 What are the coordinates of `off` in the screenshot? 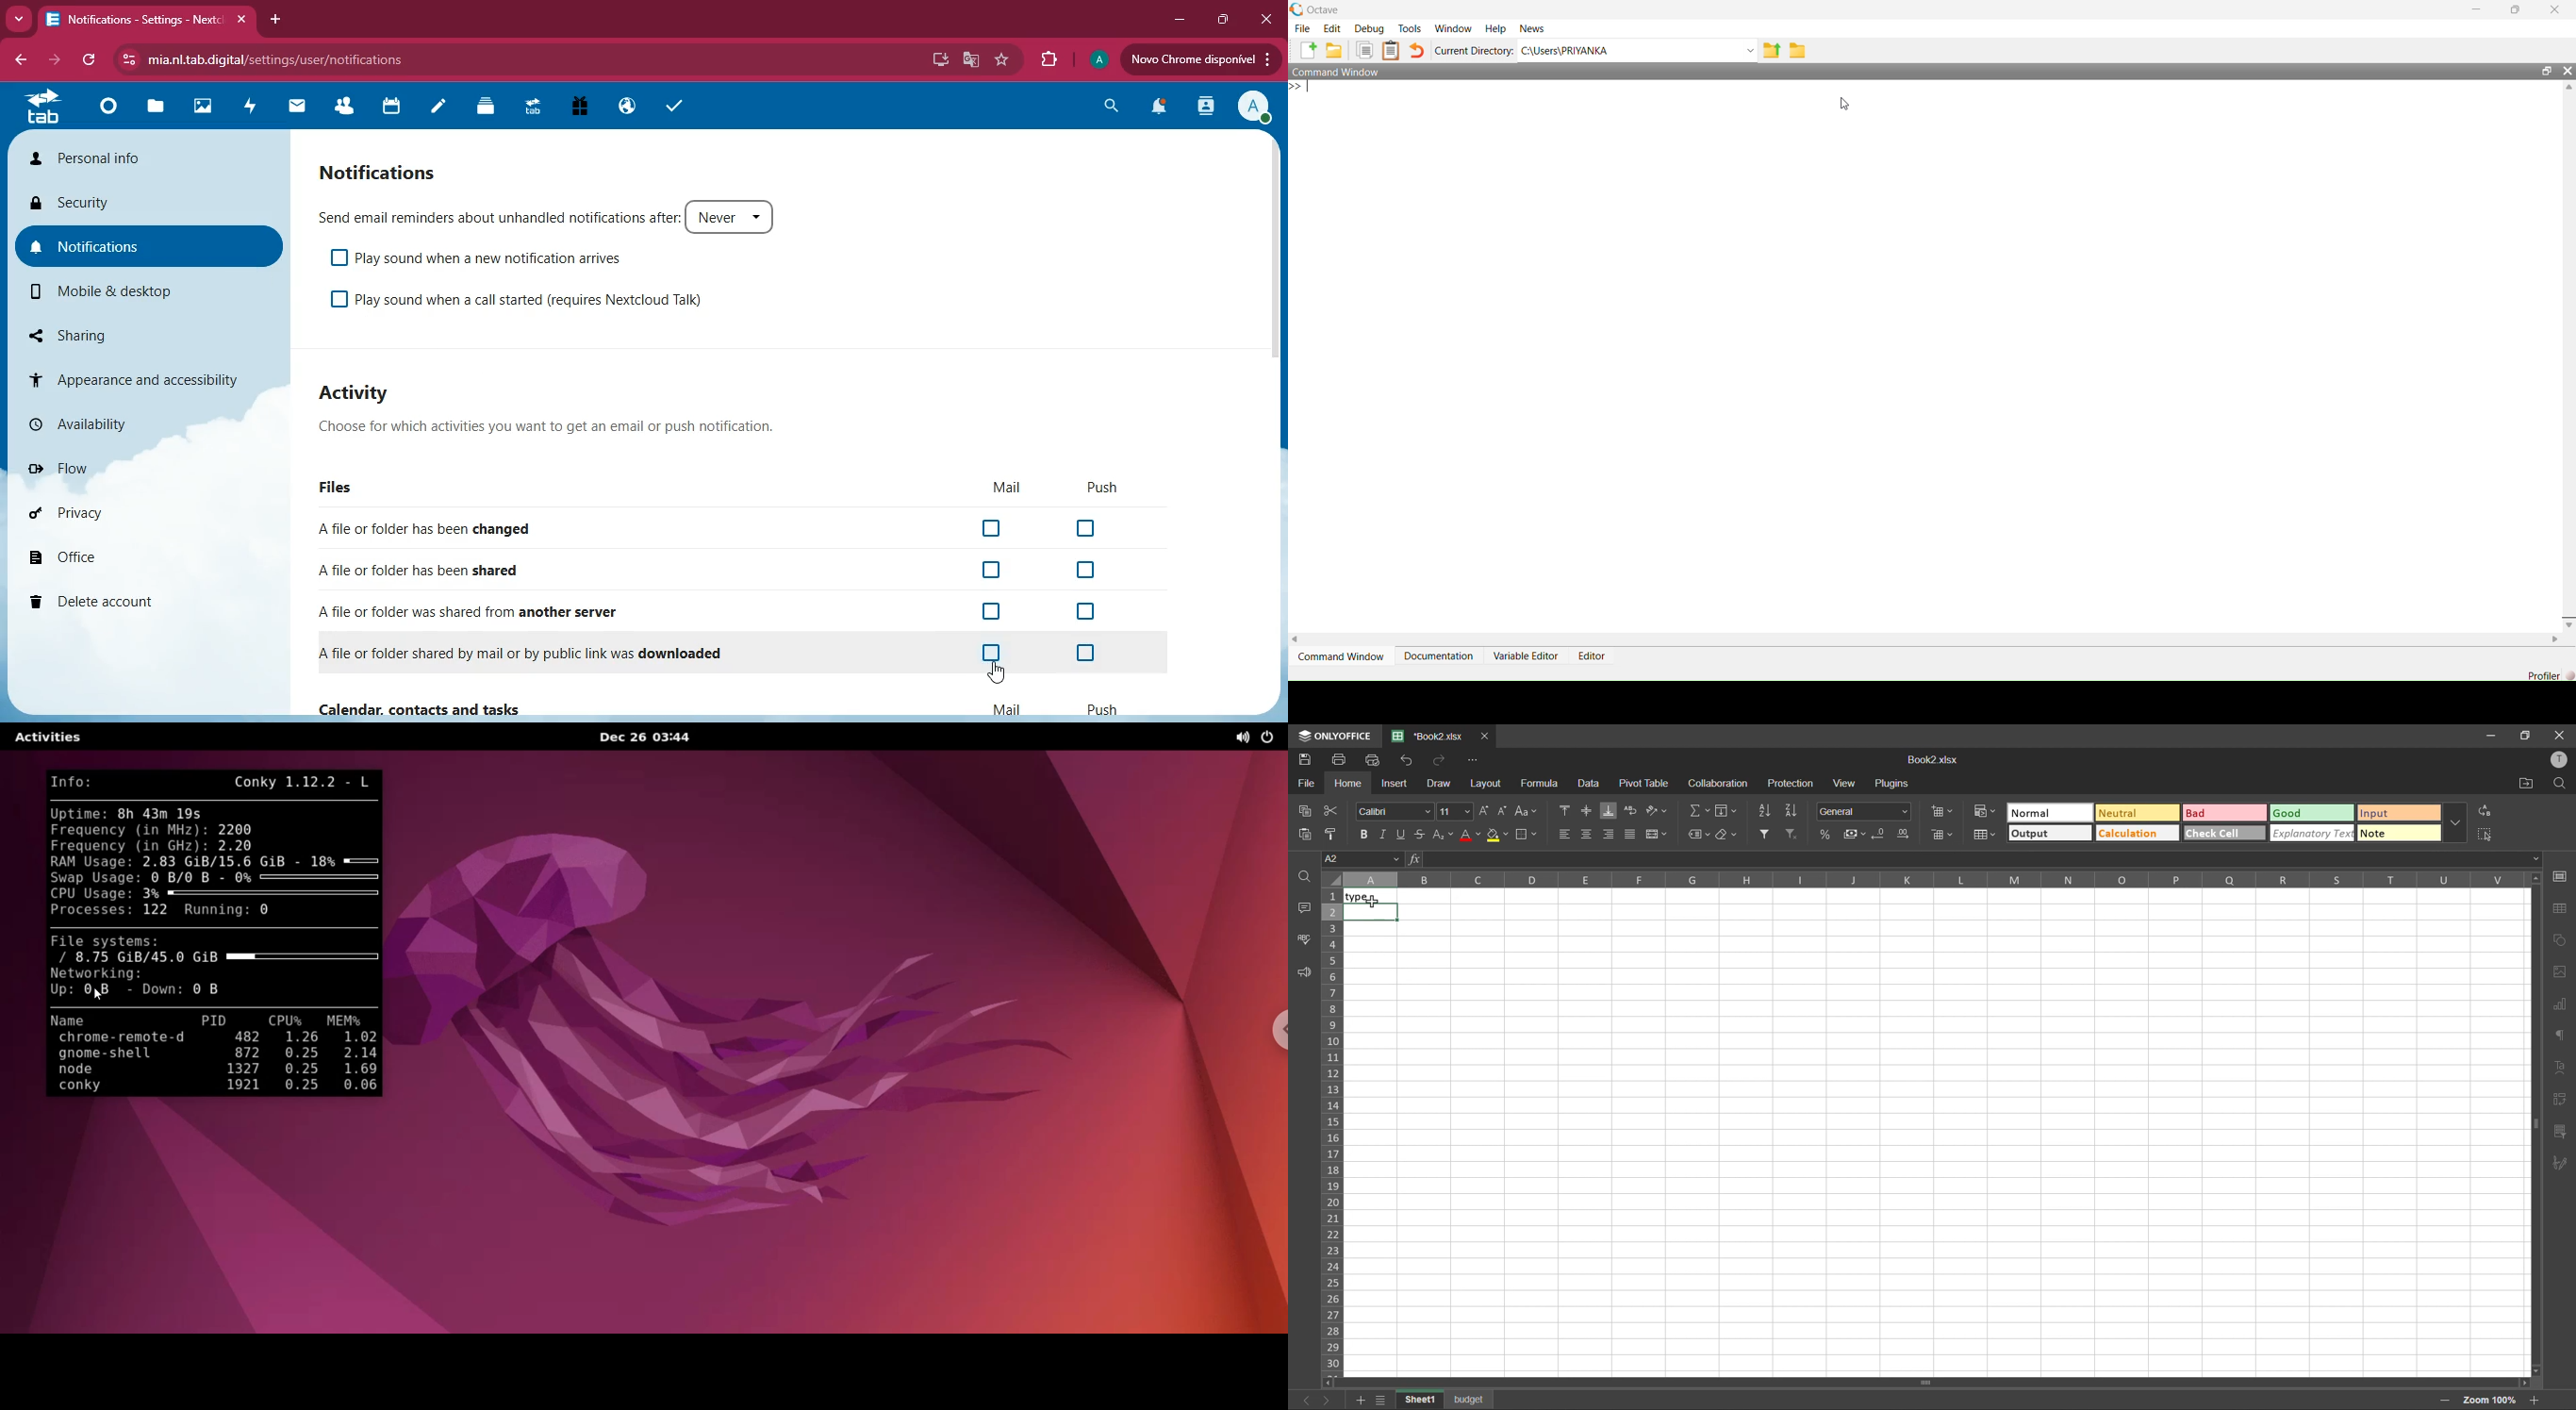 It's located at (1092, 653).